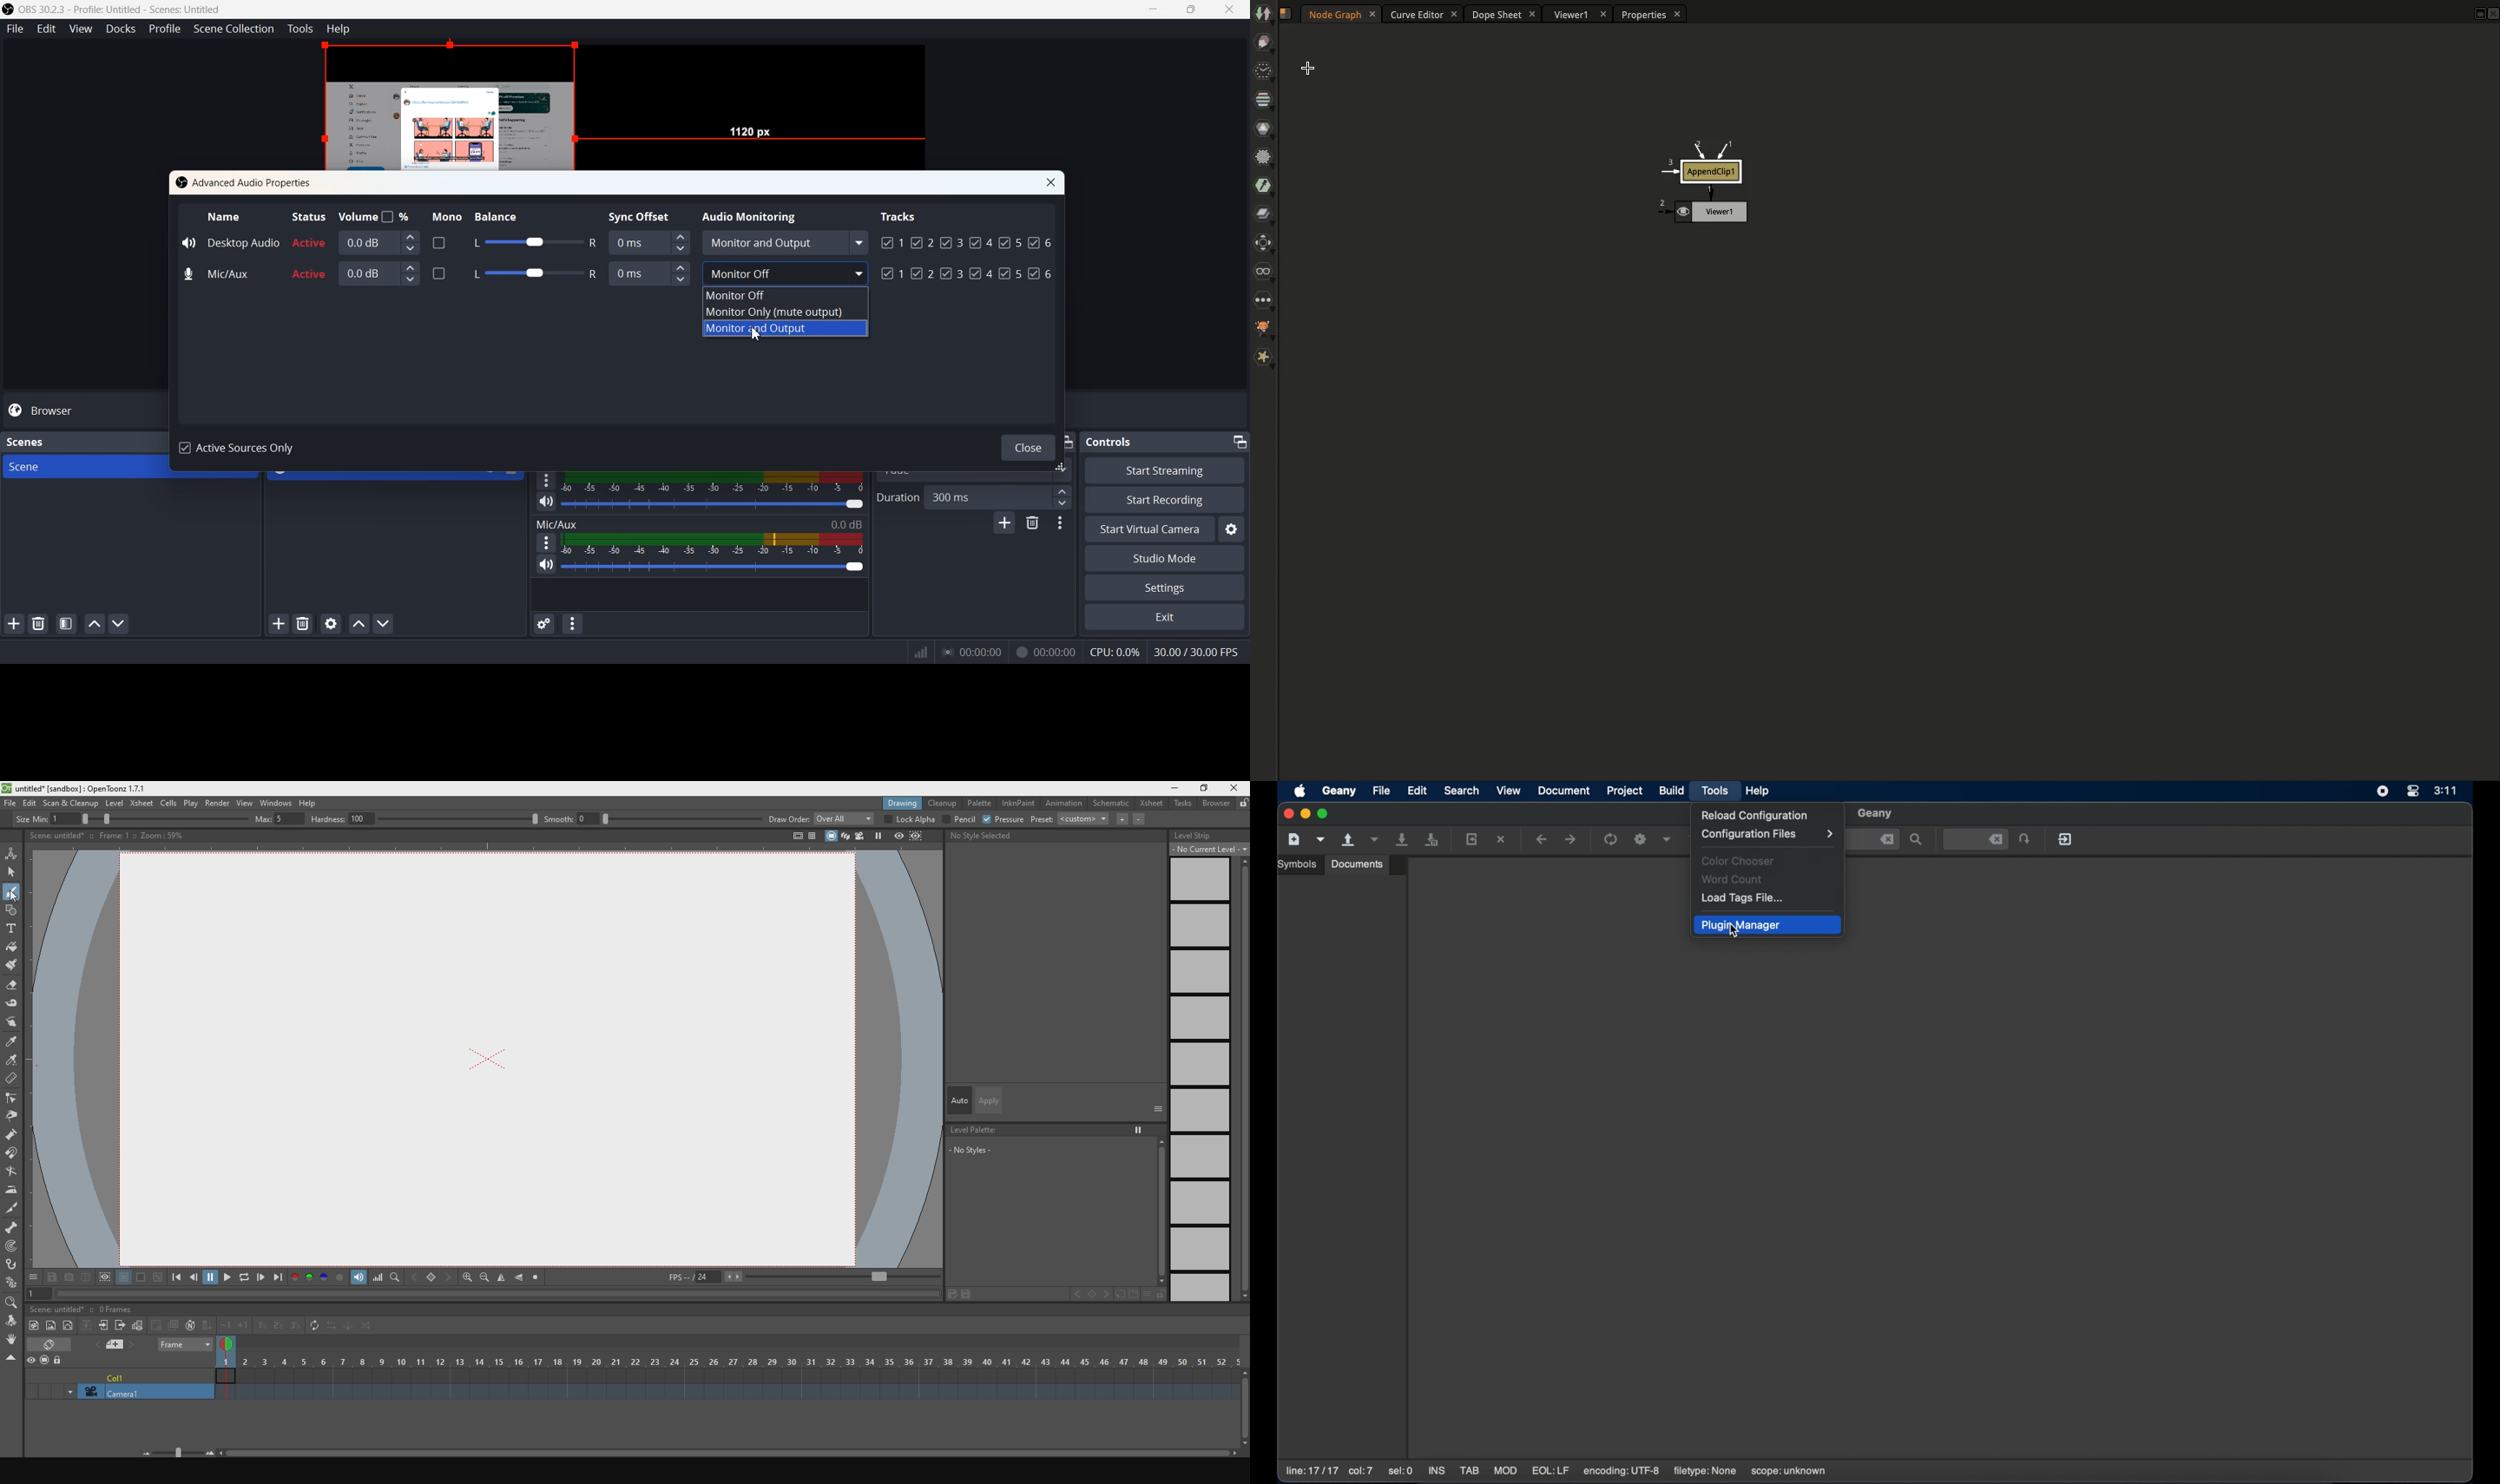 This screenshot has width=2520, height=1484. I want to click on Scenes, so click(25, 441).